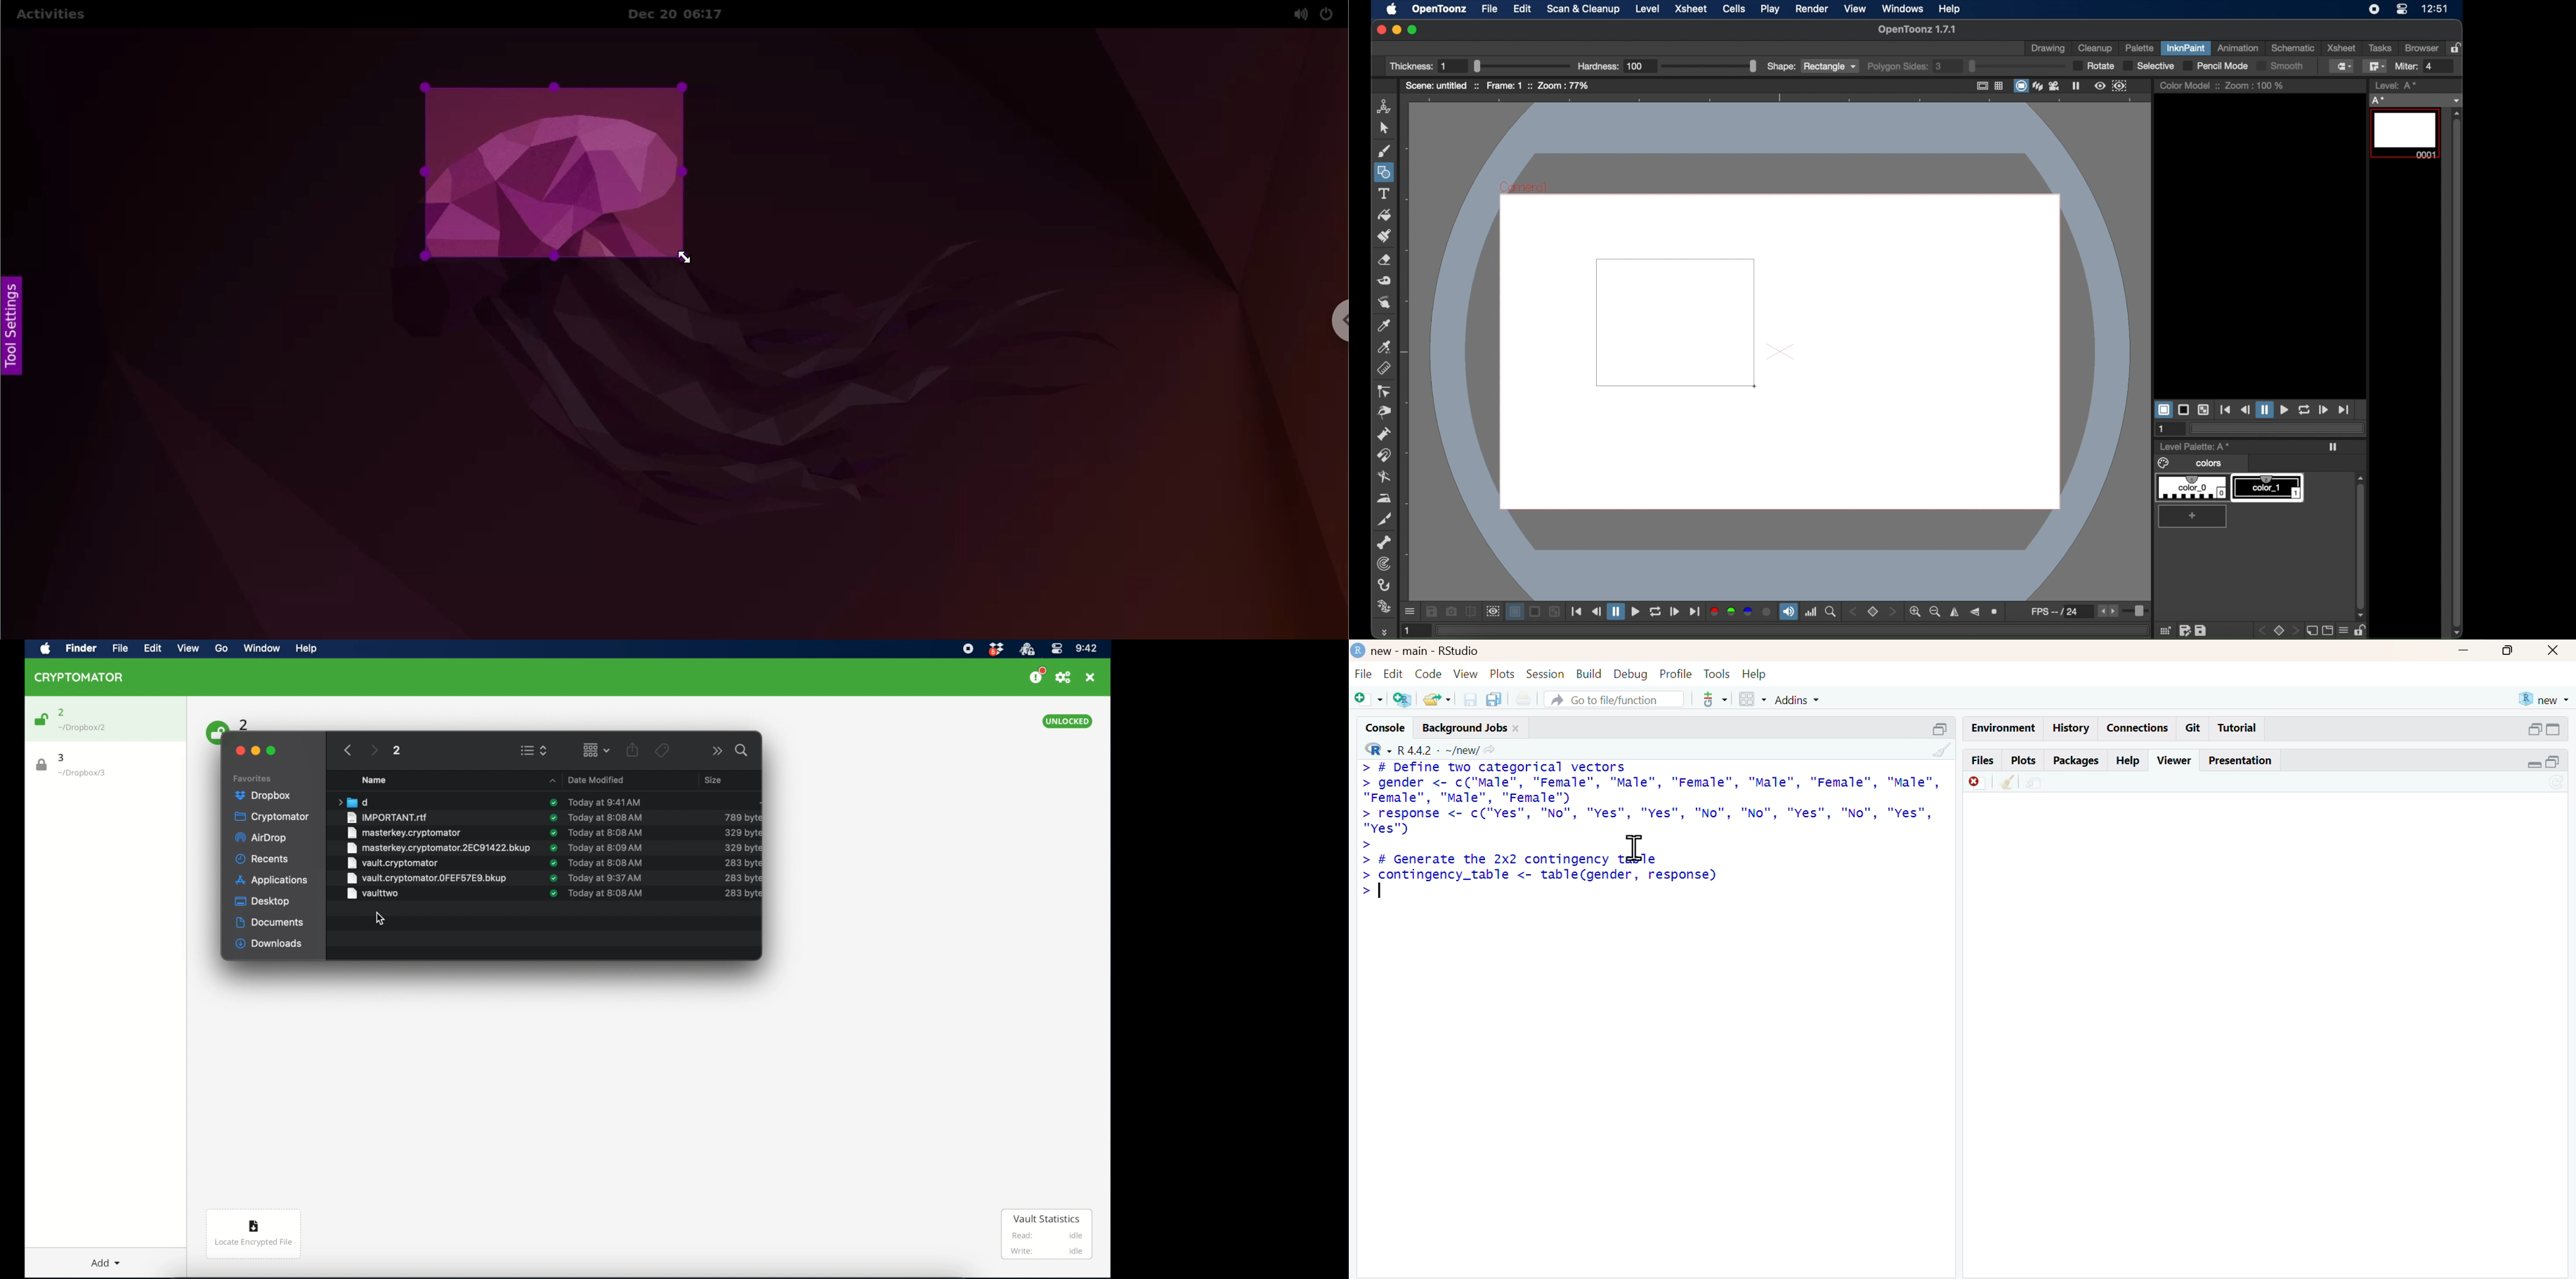 This screenshot has height=1288, width=2576. Describe the element at coordinates (2407, 134) in the screenshot. I see `level 0001` at that location.